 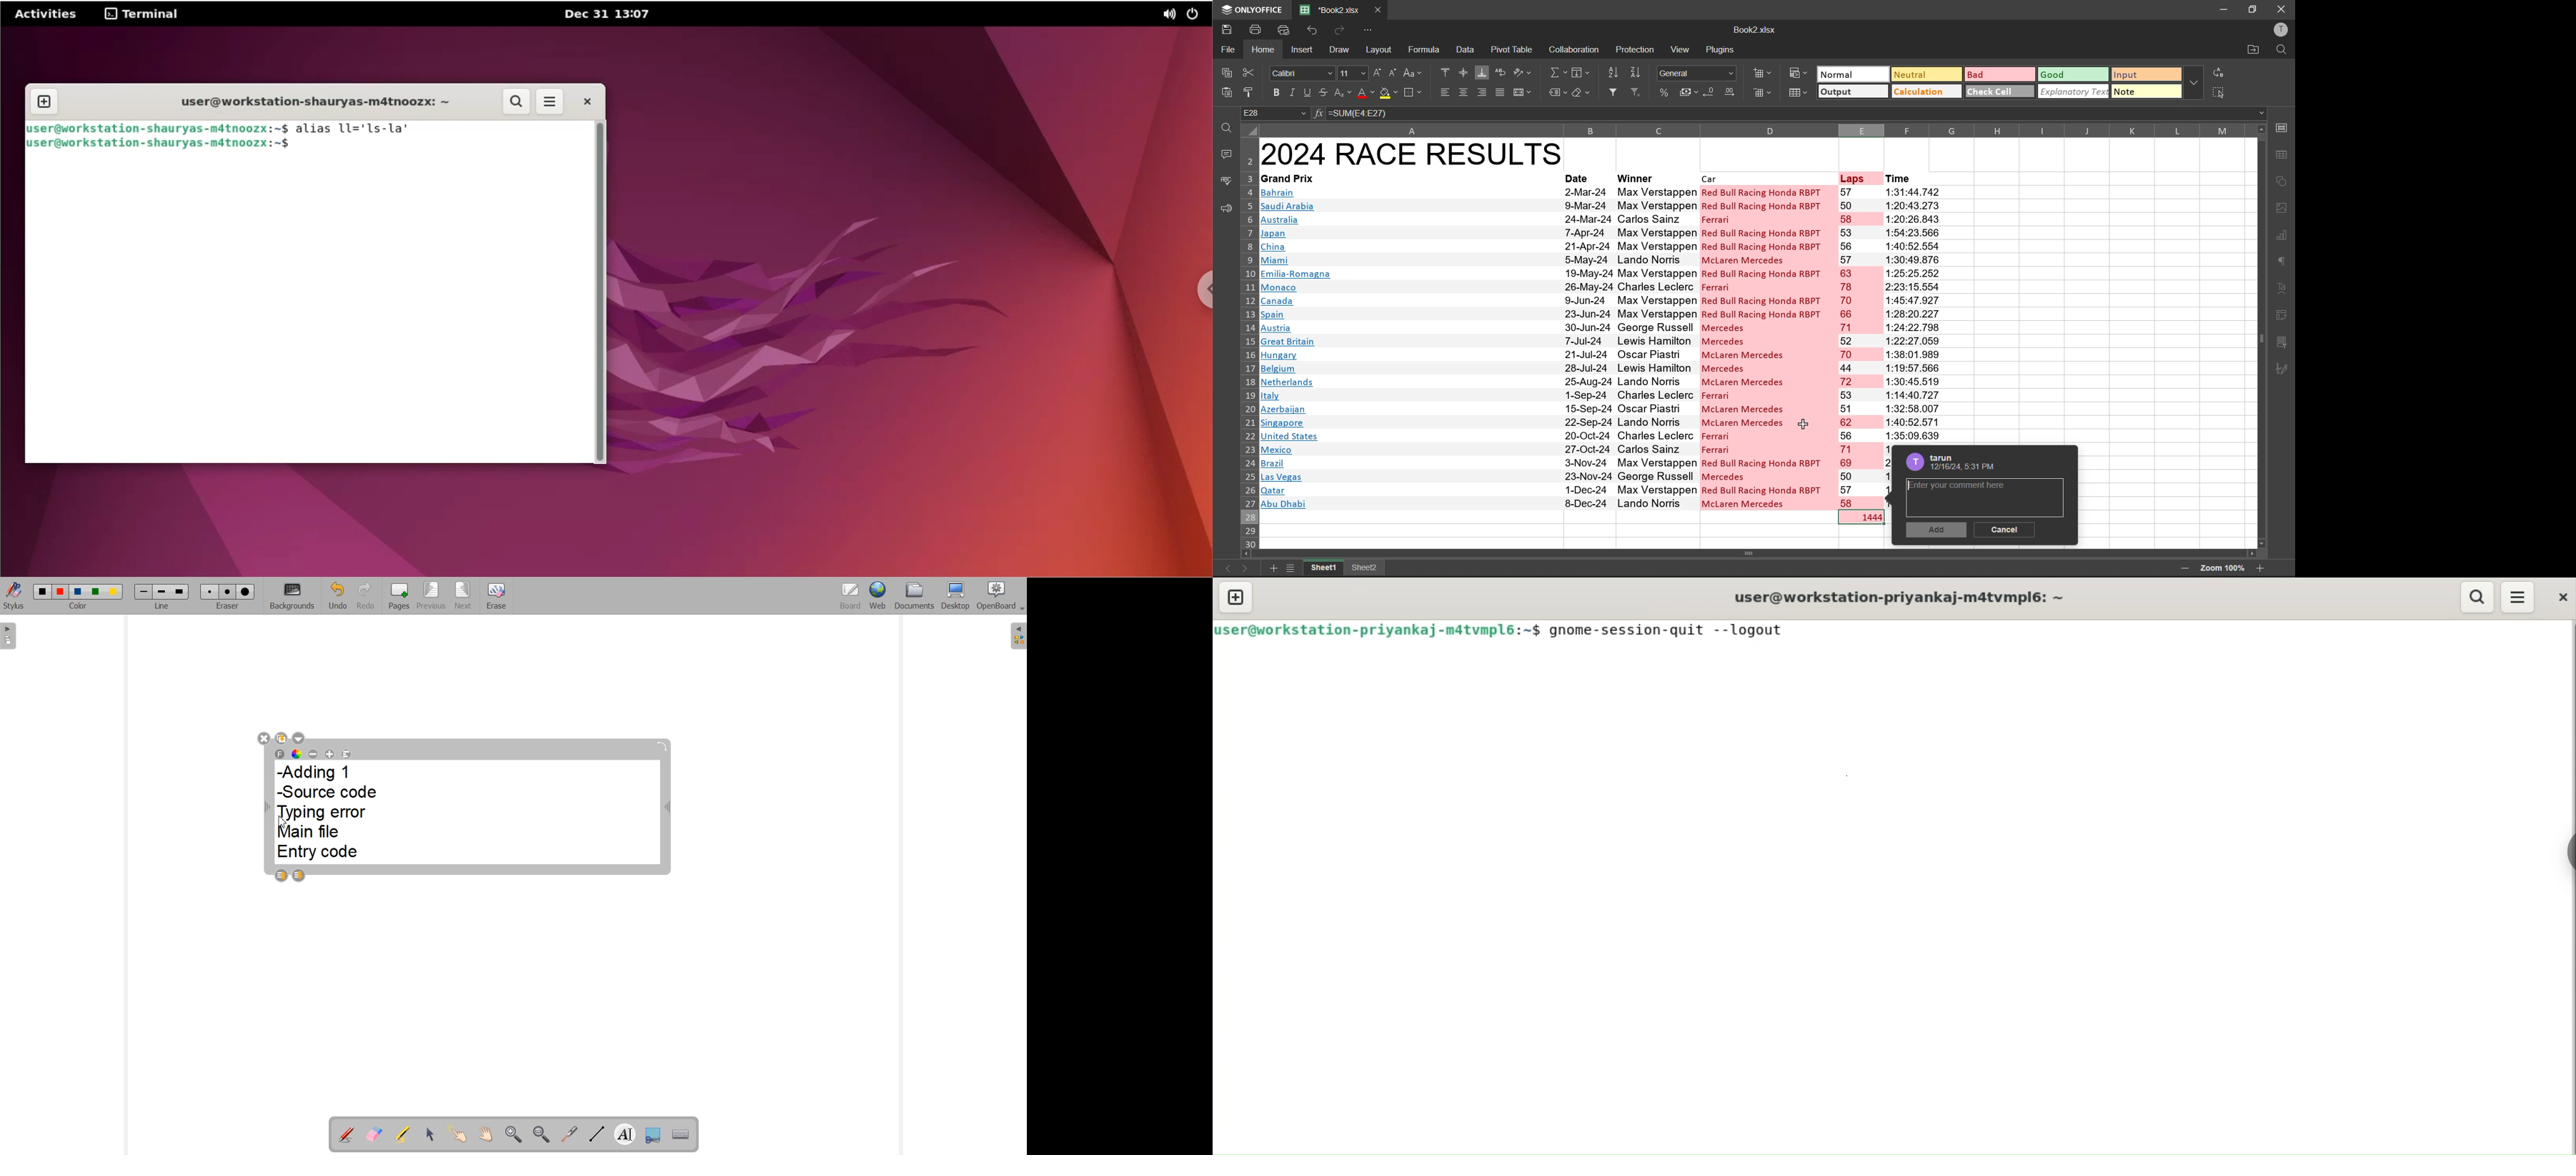 I want to click on select all, so click(x=2223, y=92).